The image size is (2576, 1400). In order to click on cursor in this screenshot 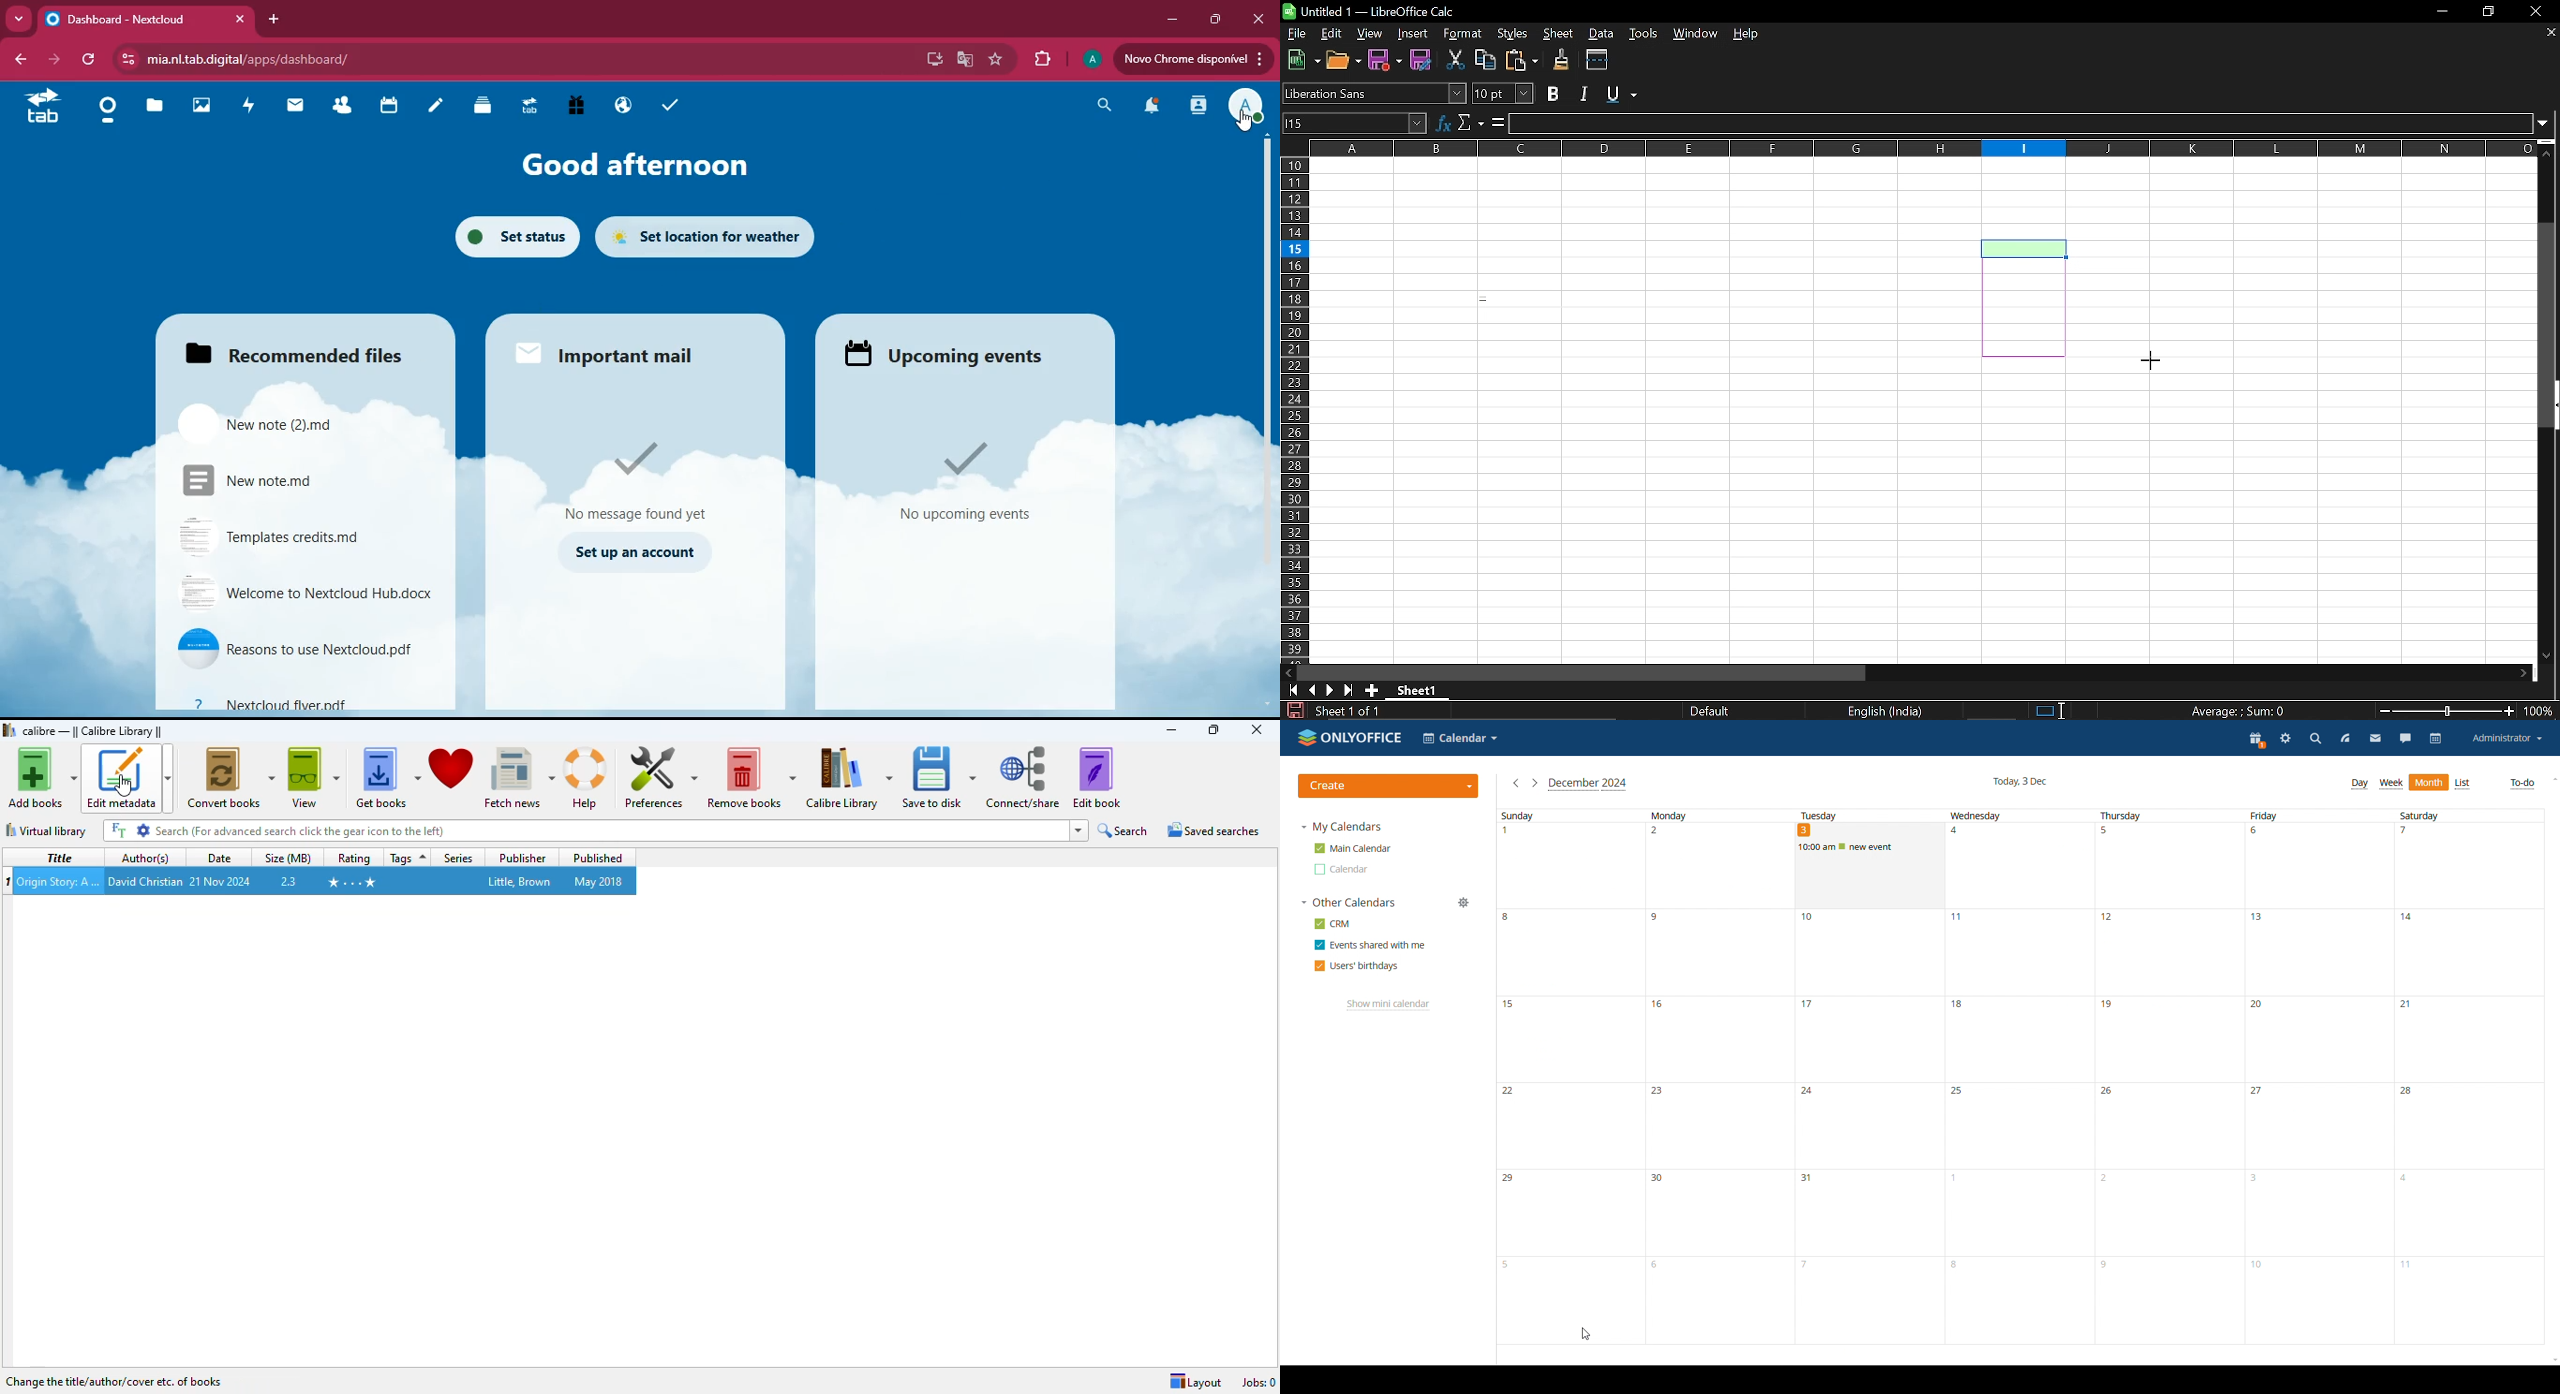, I will do `click(1242, 123)`.